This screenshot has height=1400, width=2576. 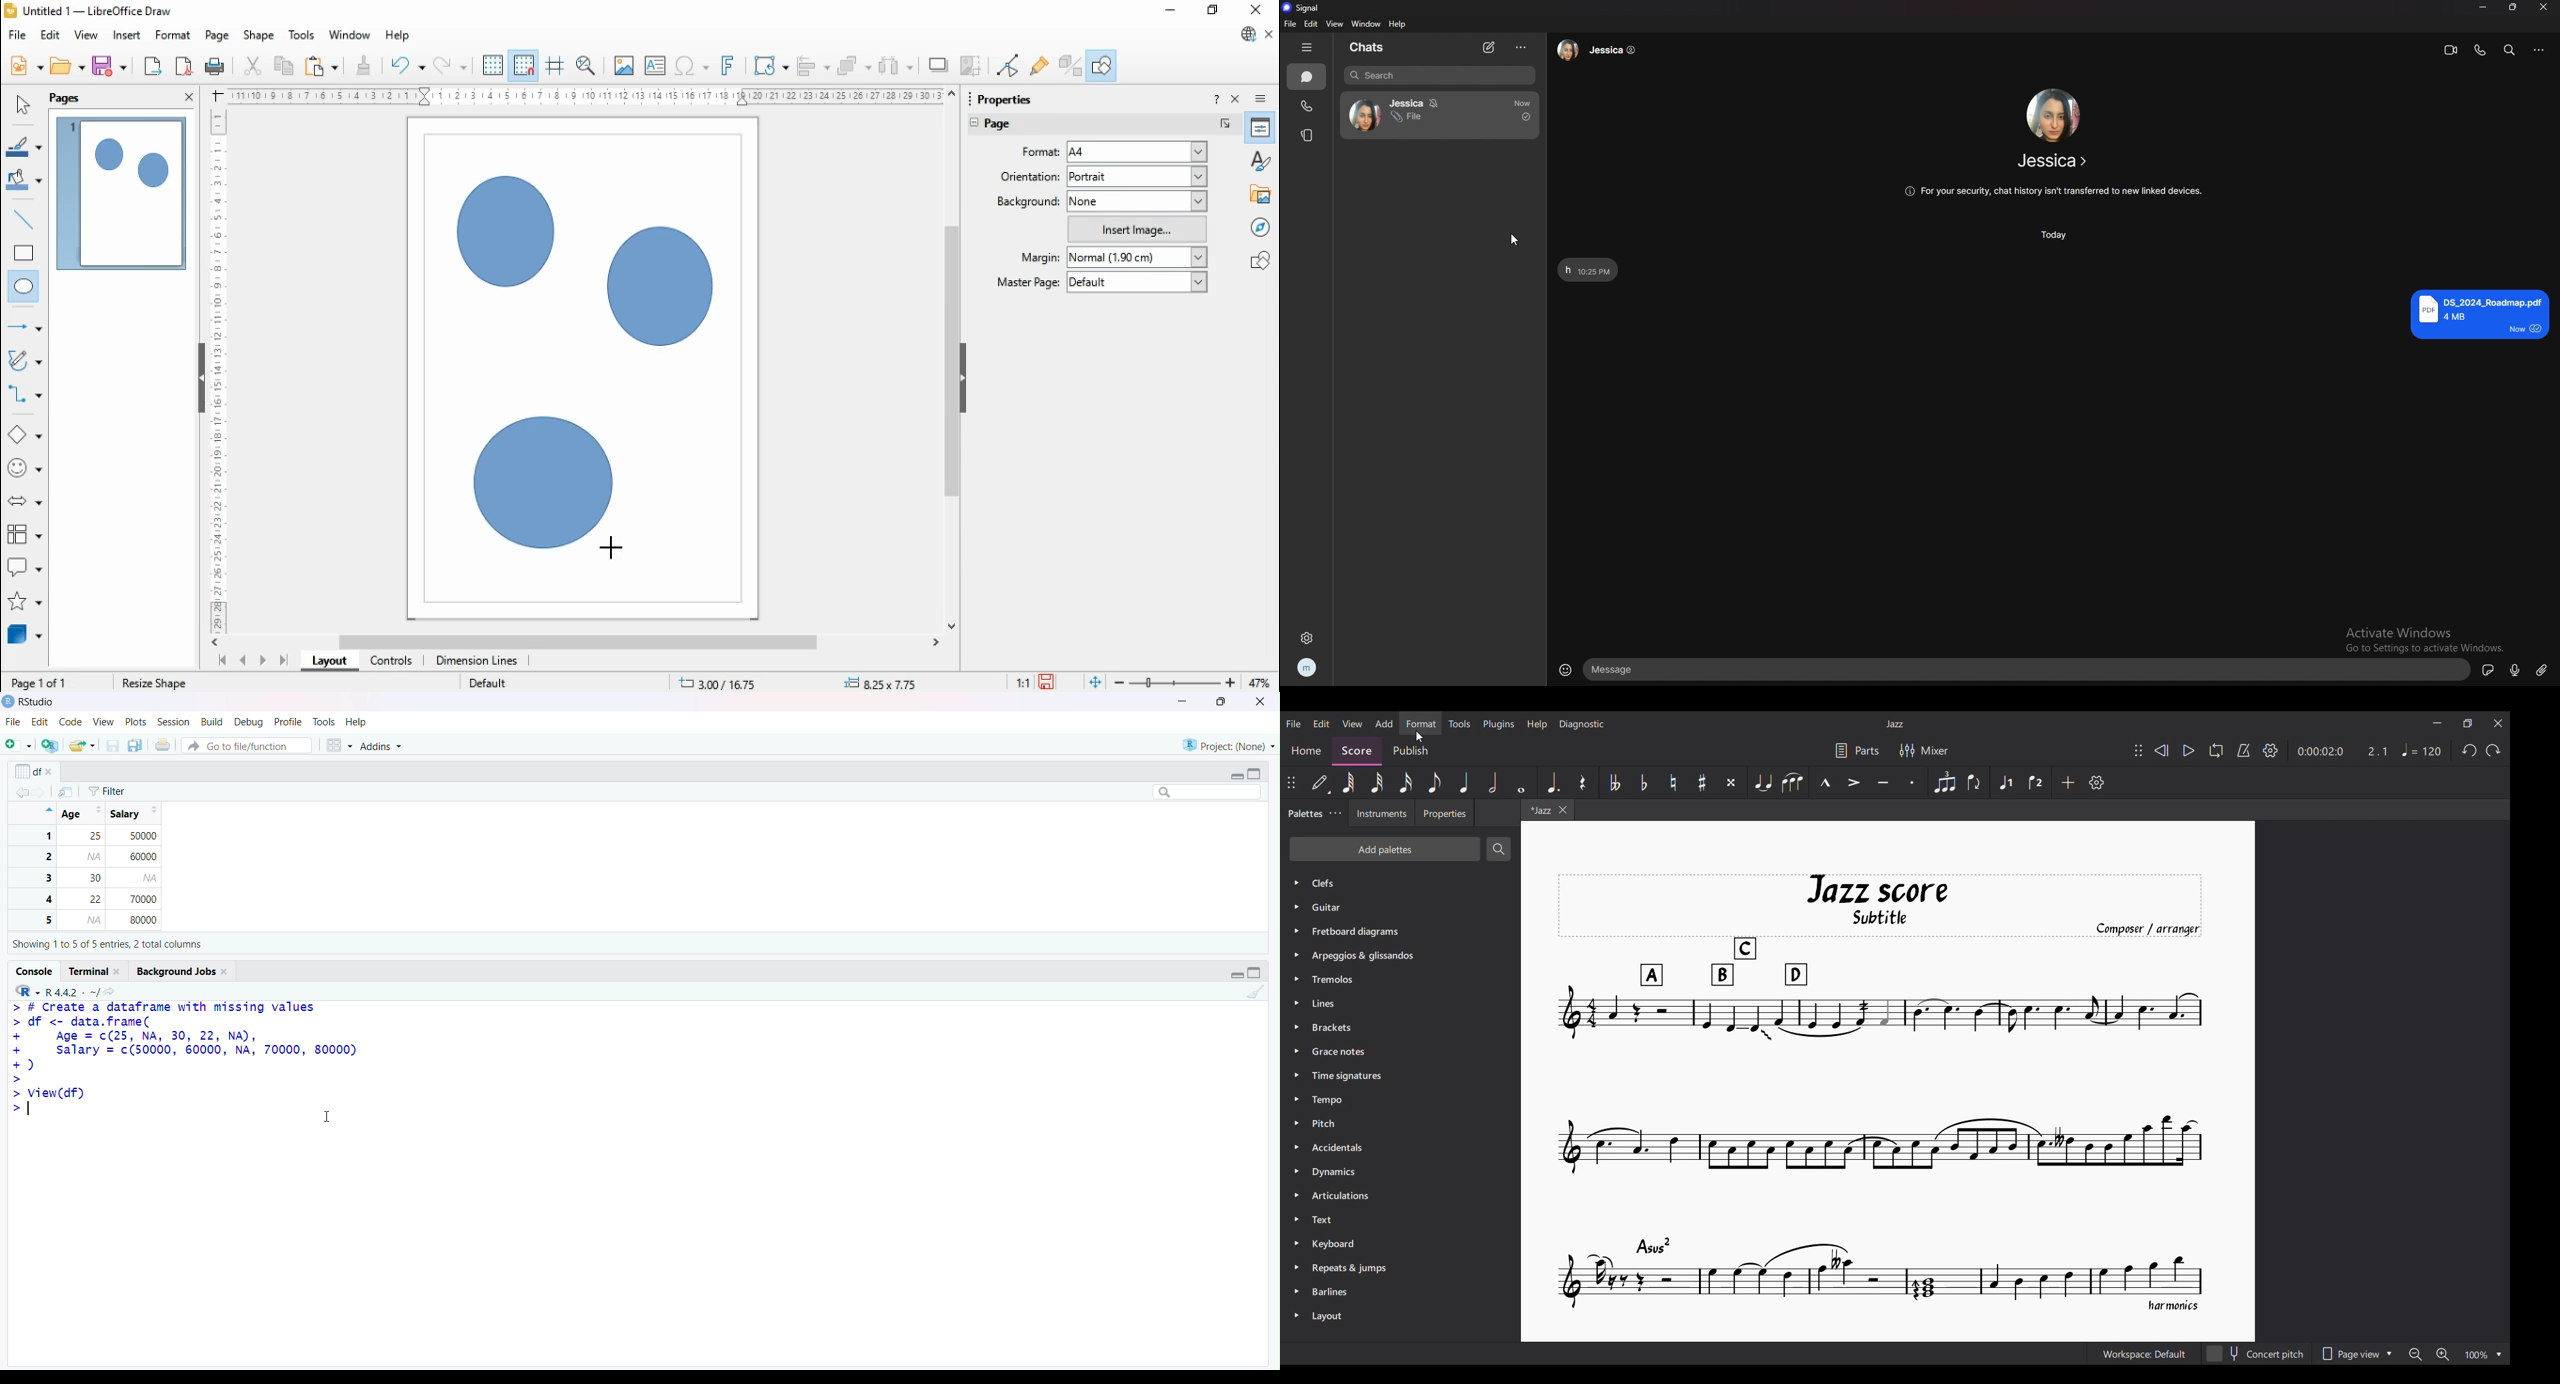 I want to click on 16th note, so click(x=1406, y=782).